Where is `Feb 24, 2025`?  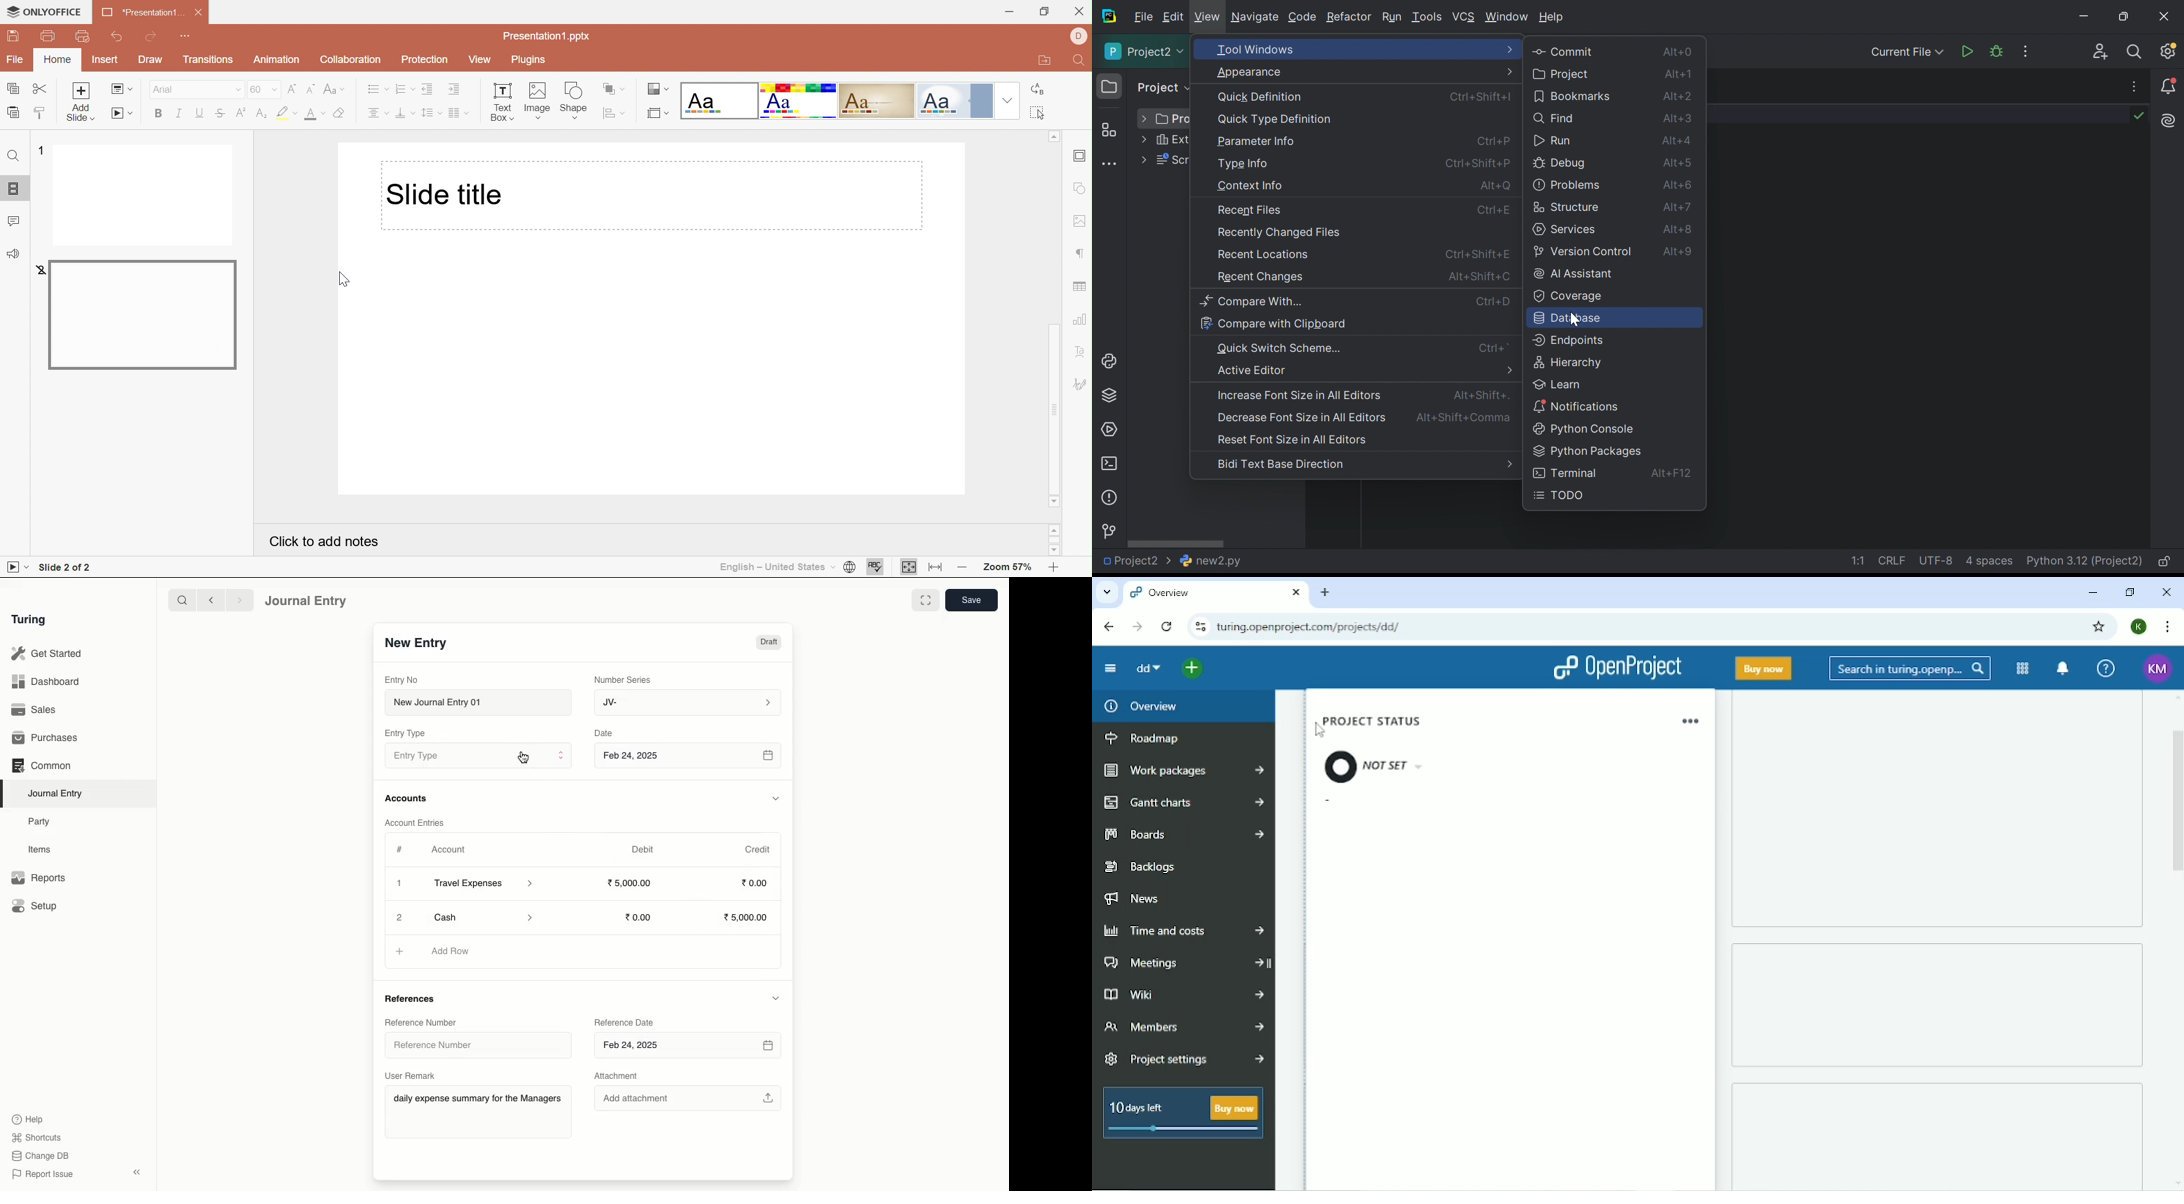 Feb 24, 2025 is located at coordinates (688, 1047).